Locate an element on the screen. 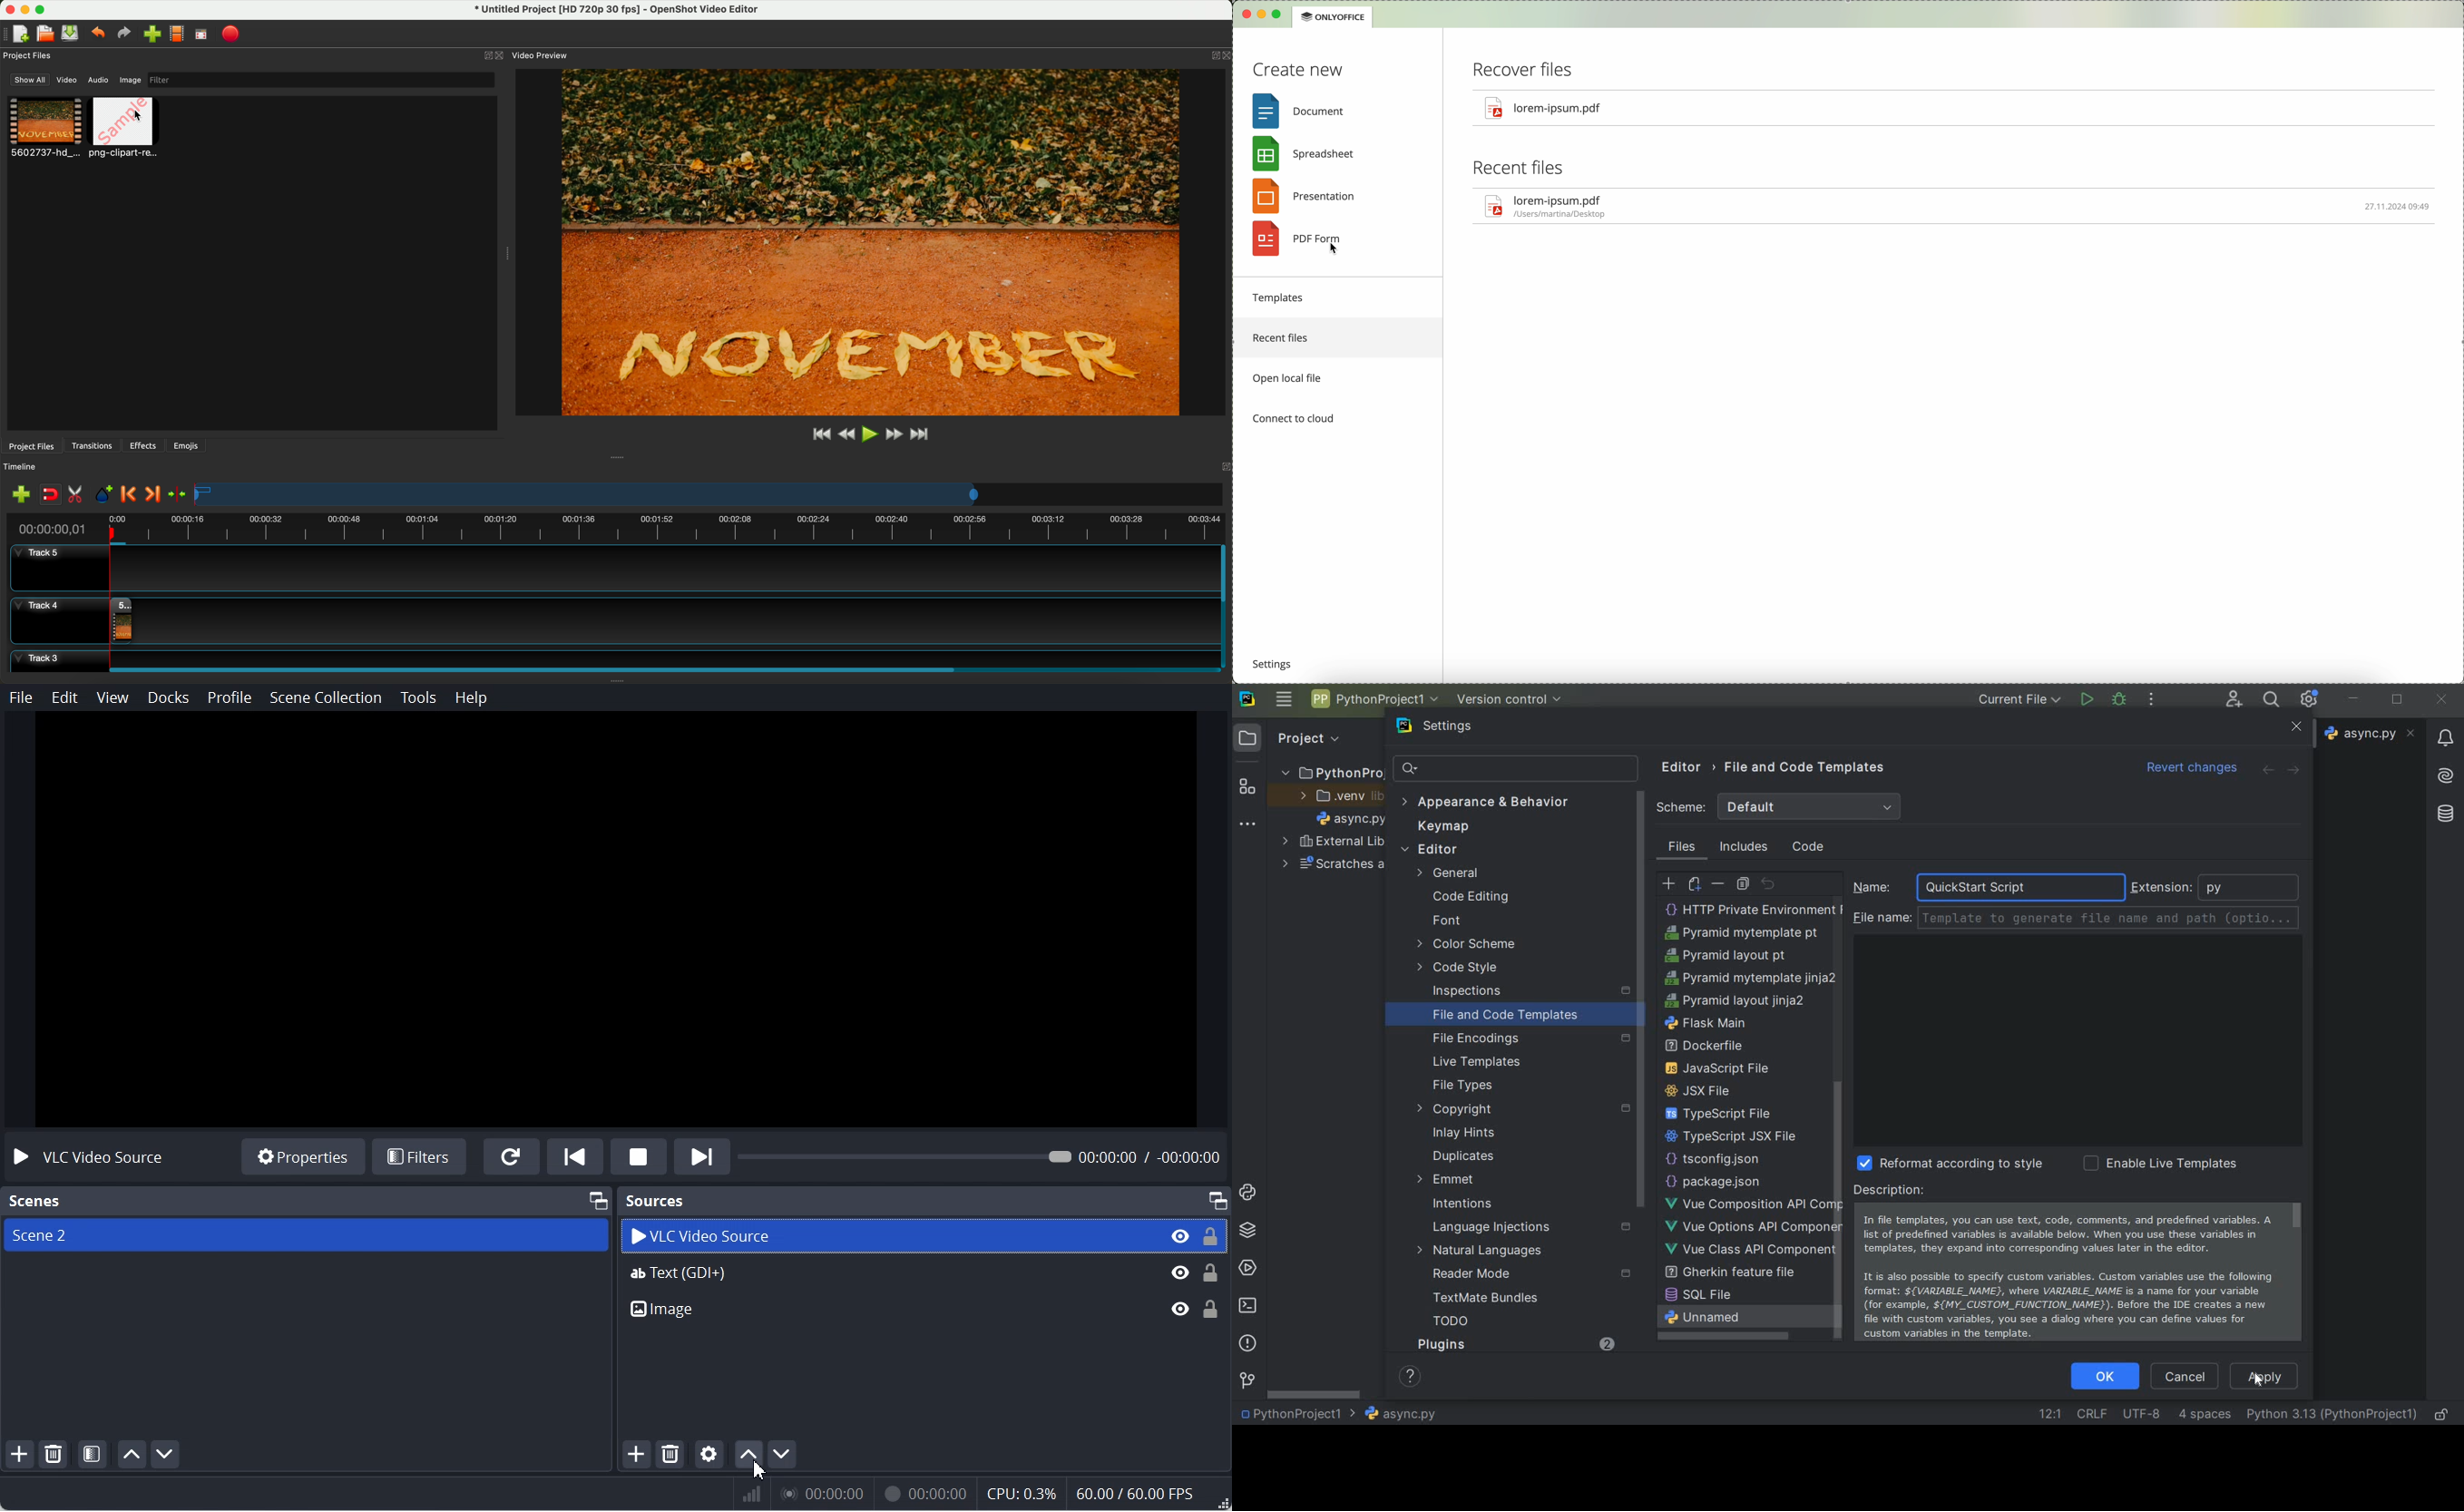 The width and height of the screenshot is (2464, 1512). recover files is located at coordinates (1528, 70).